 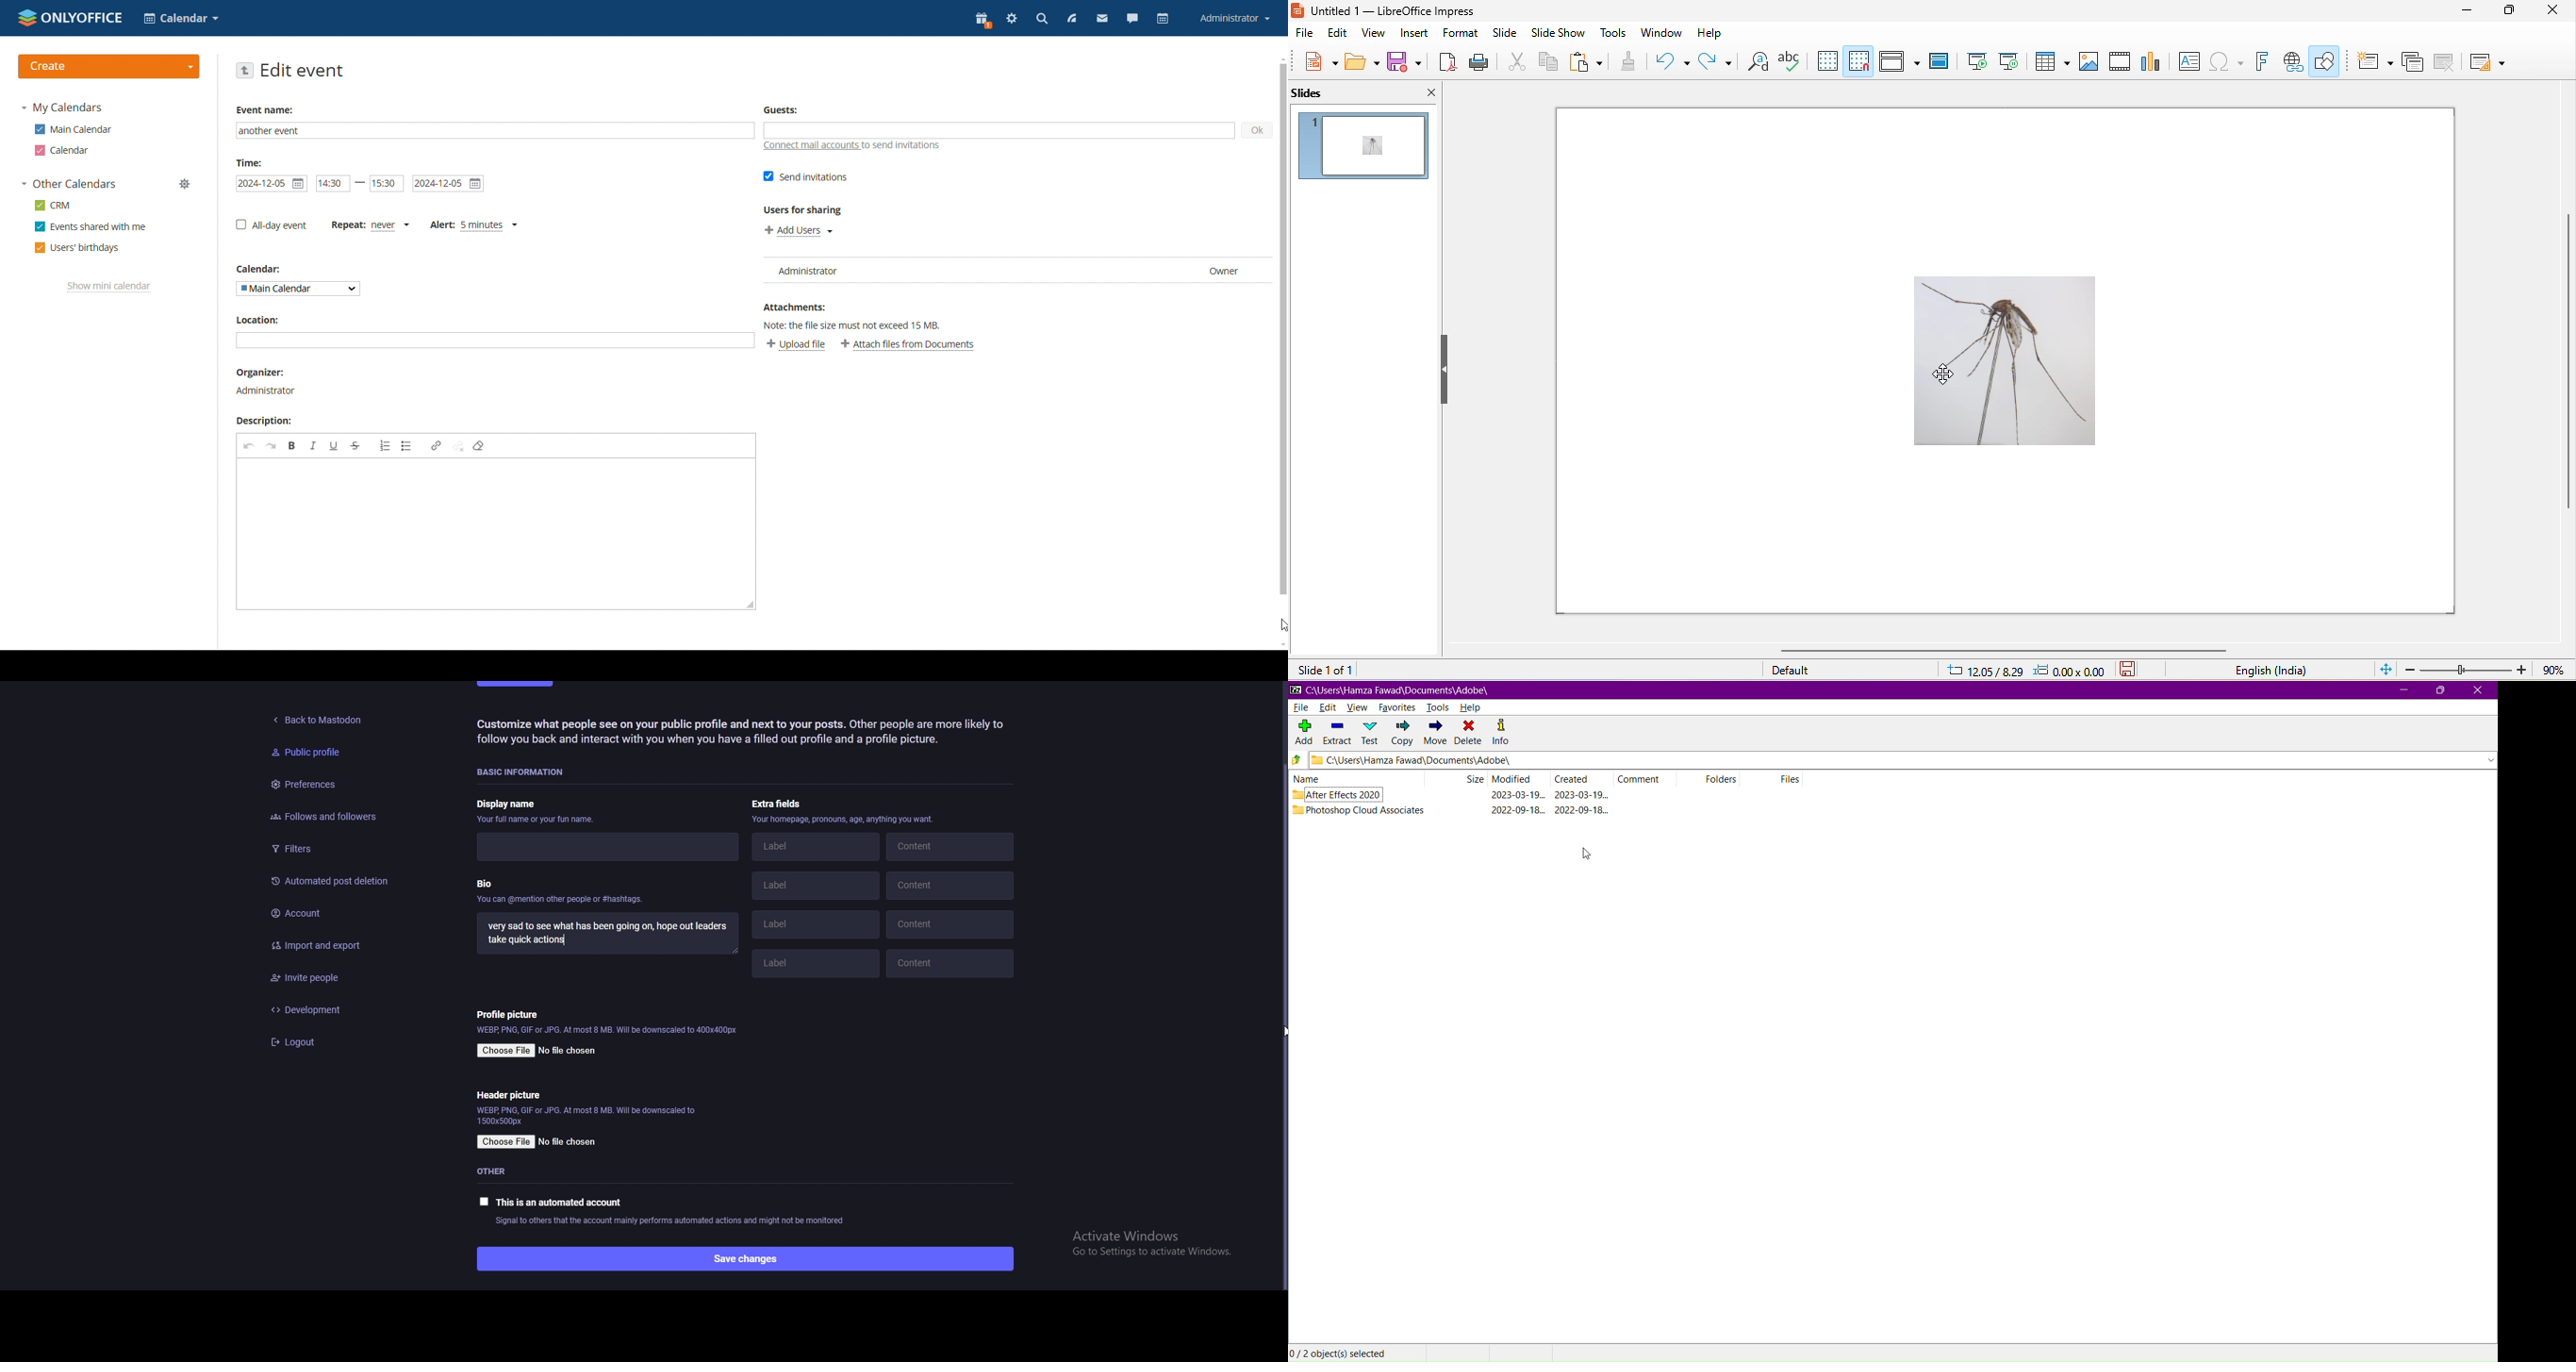 I want to click on underline, so click(x=334, y=446).